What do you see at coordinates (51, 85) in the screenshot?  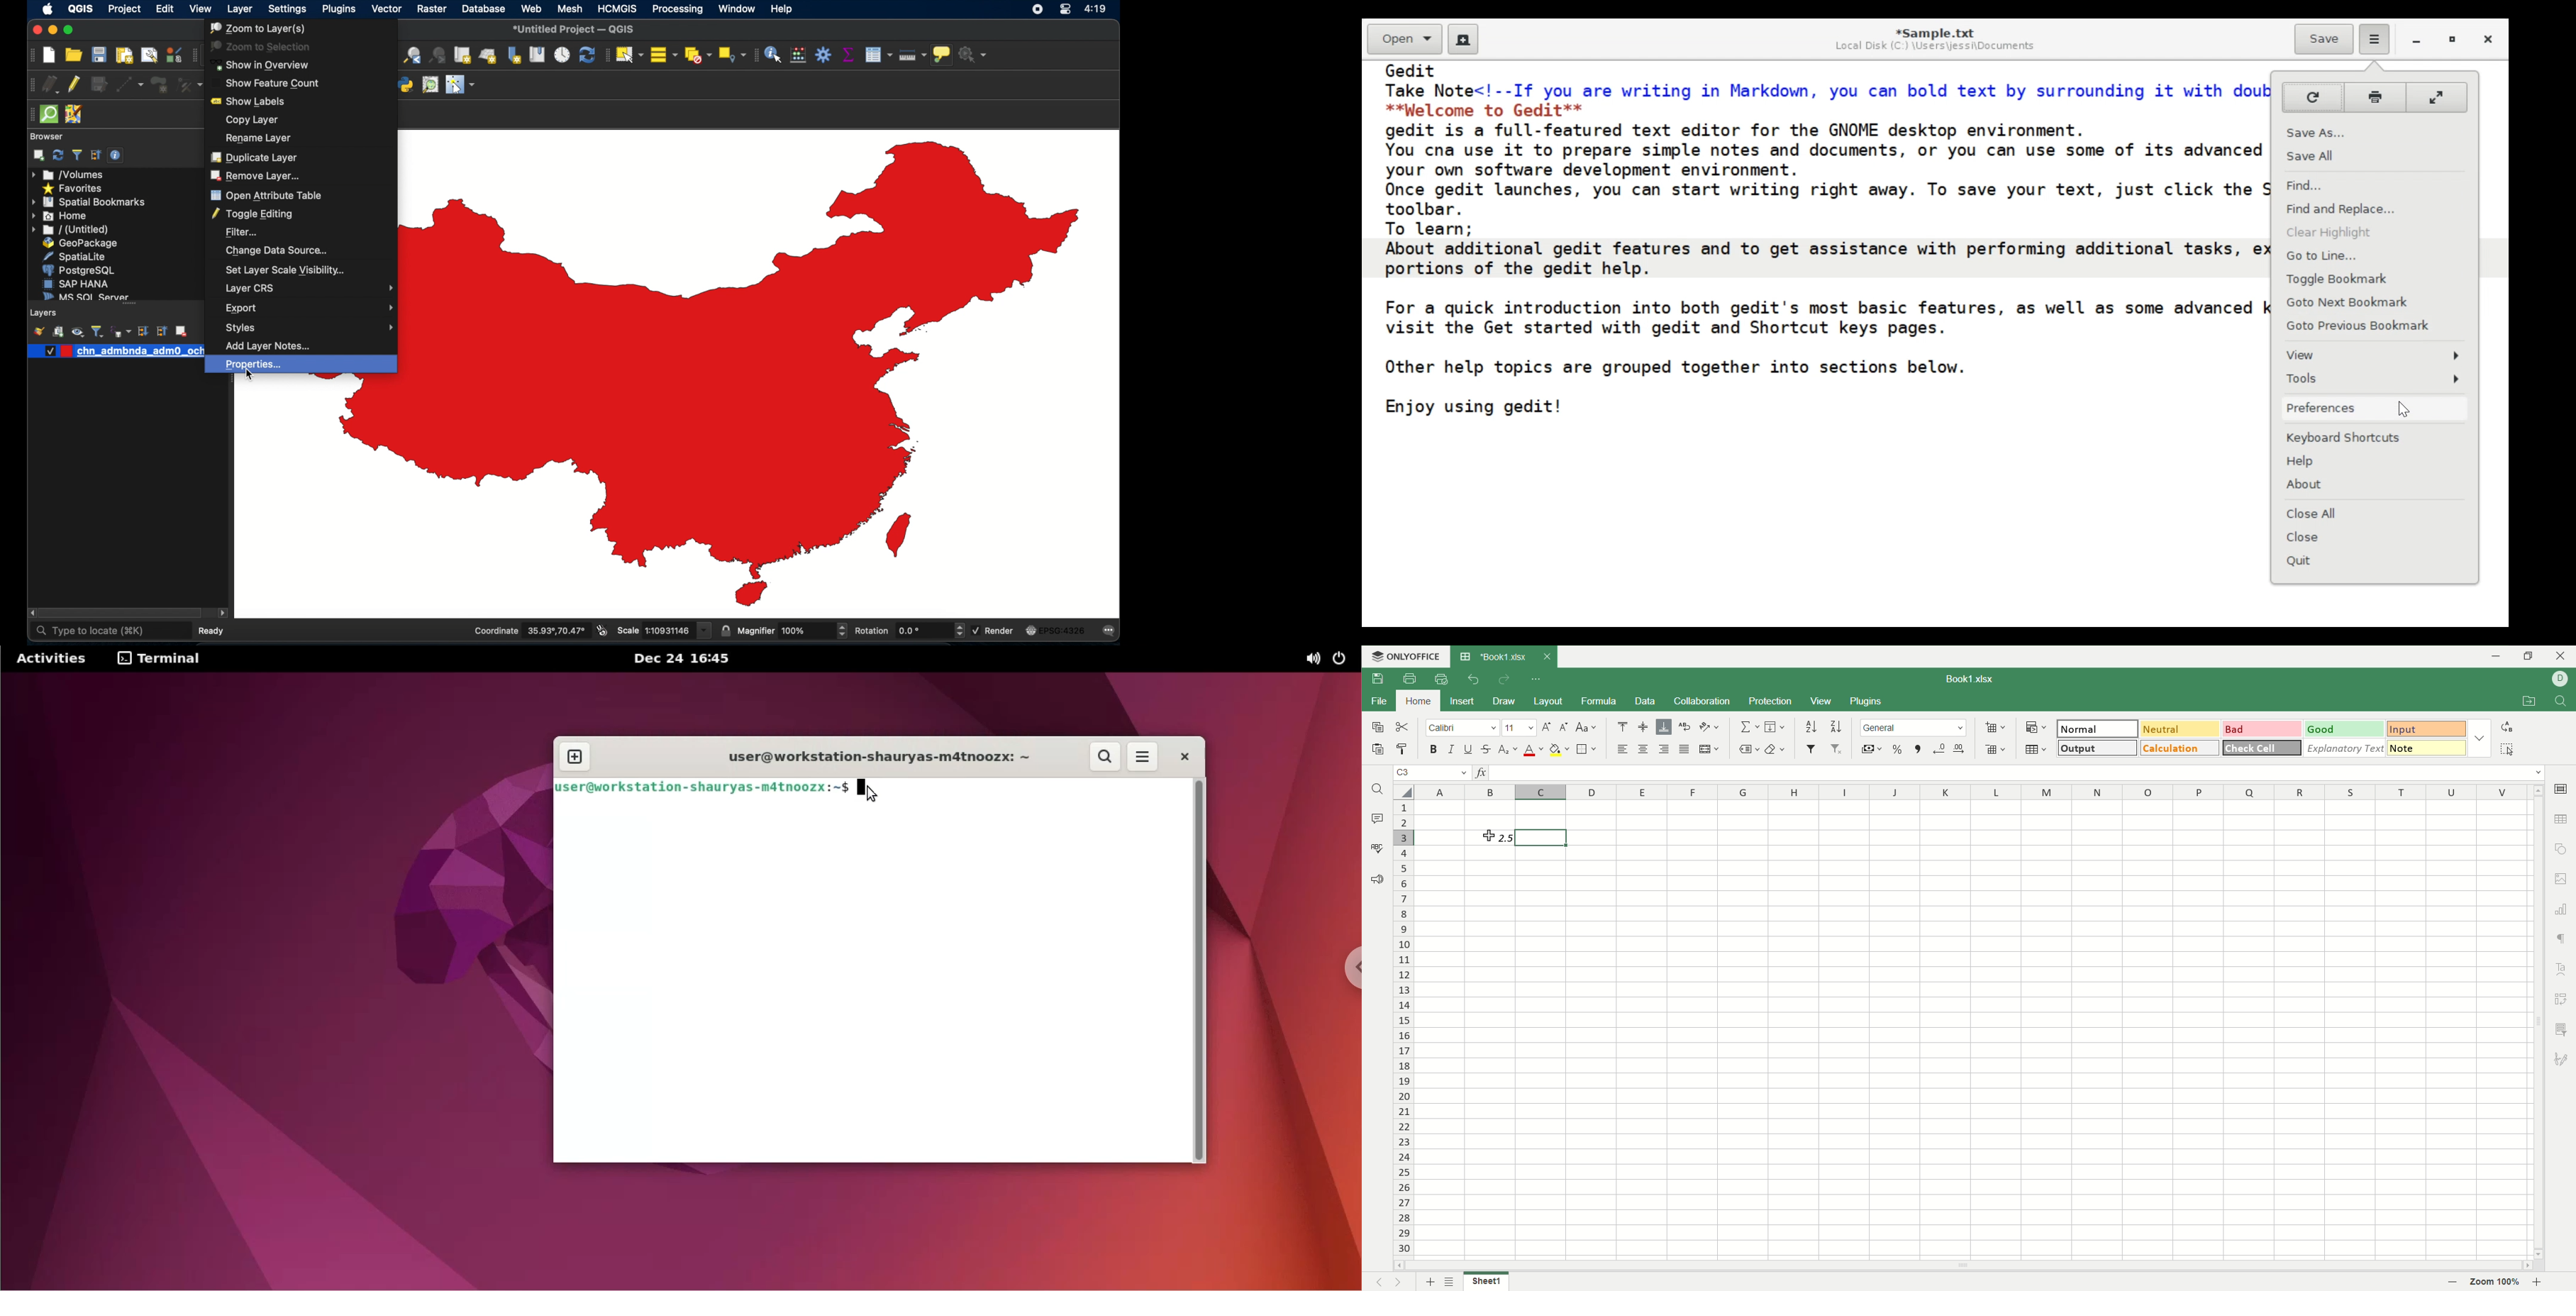 I see `current edits` at bounding box center [51, 85].